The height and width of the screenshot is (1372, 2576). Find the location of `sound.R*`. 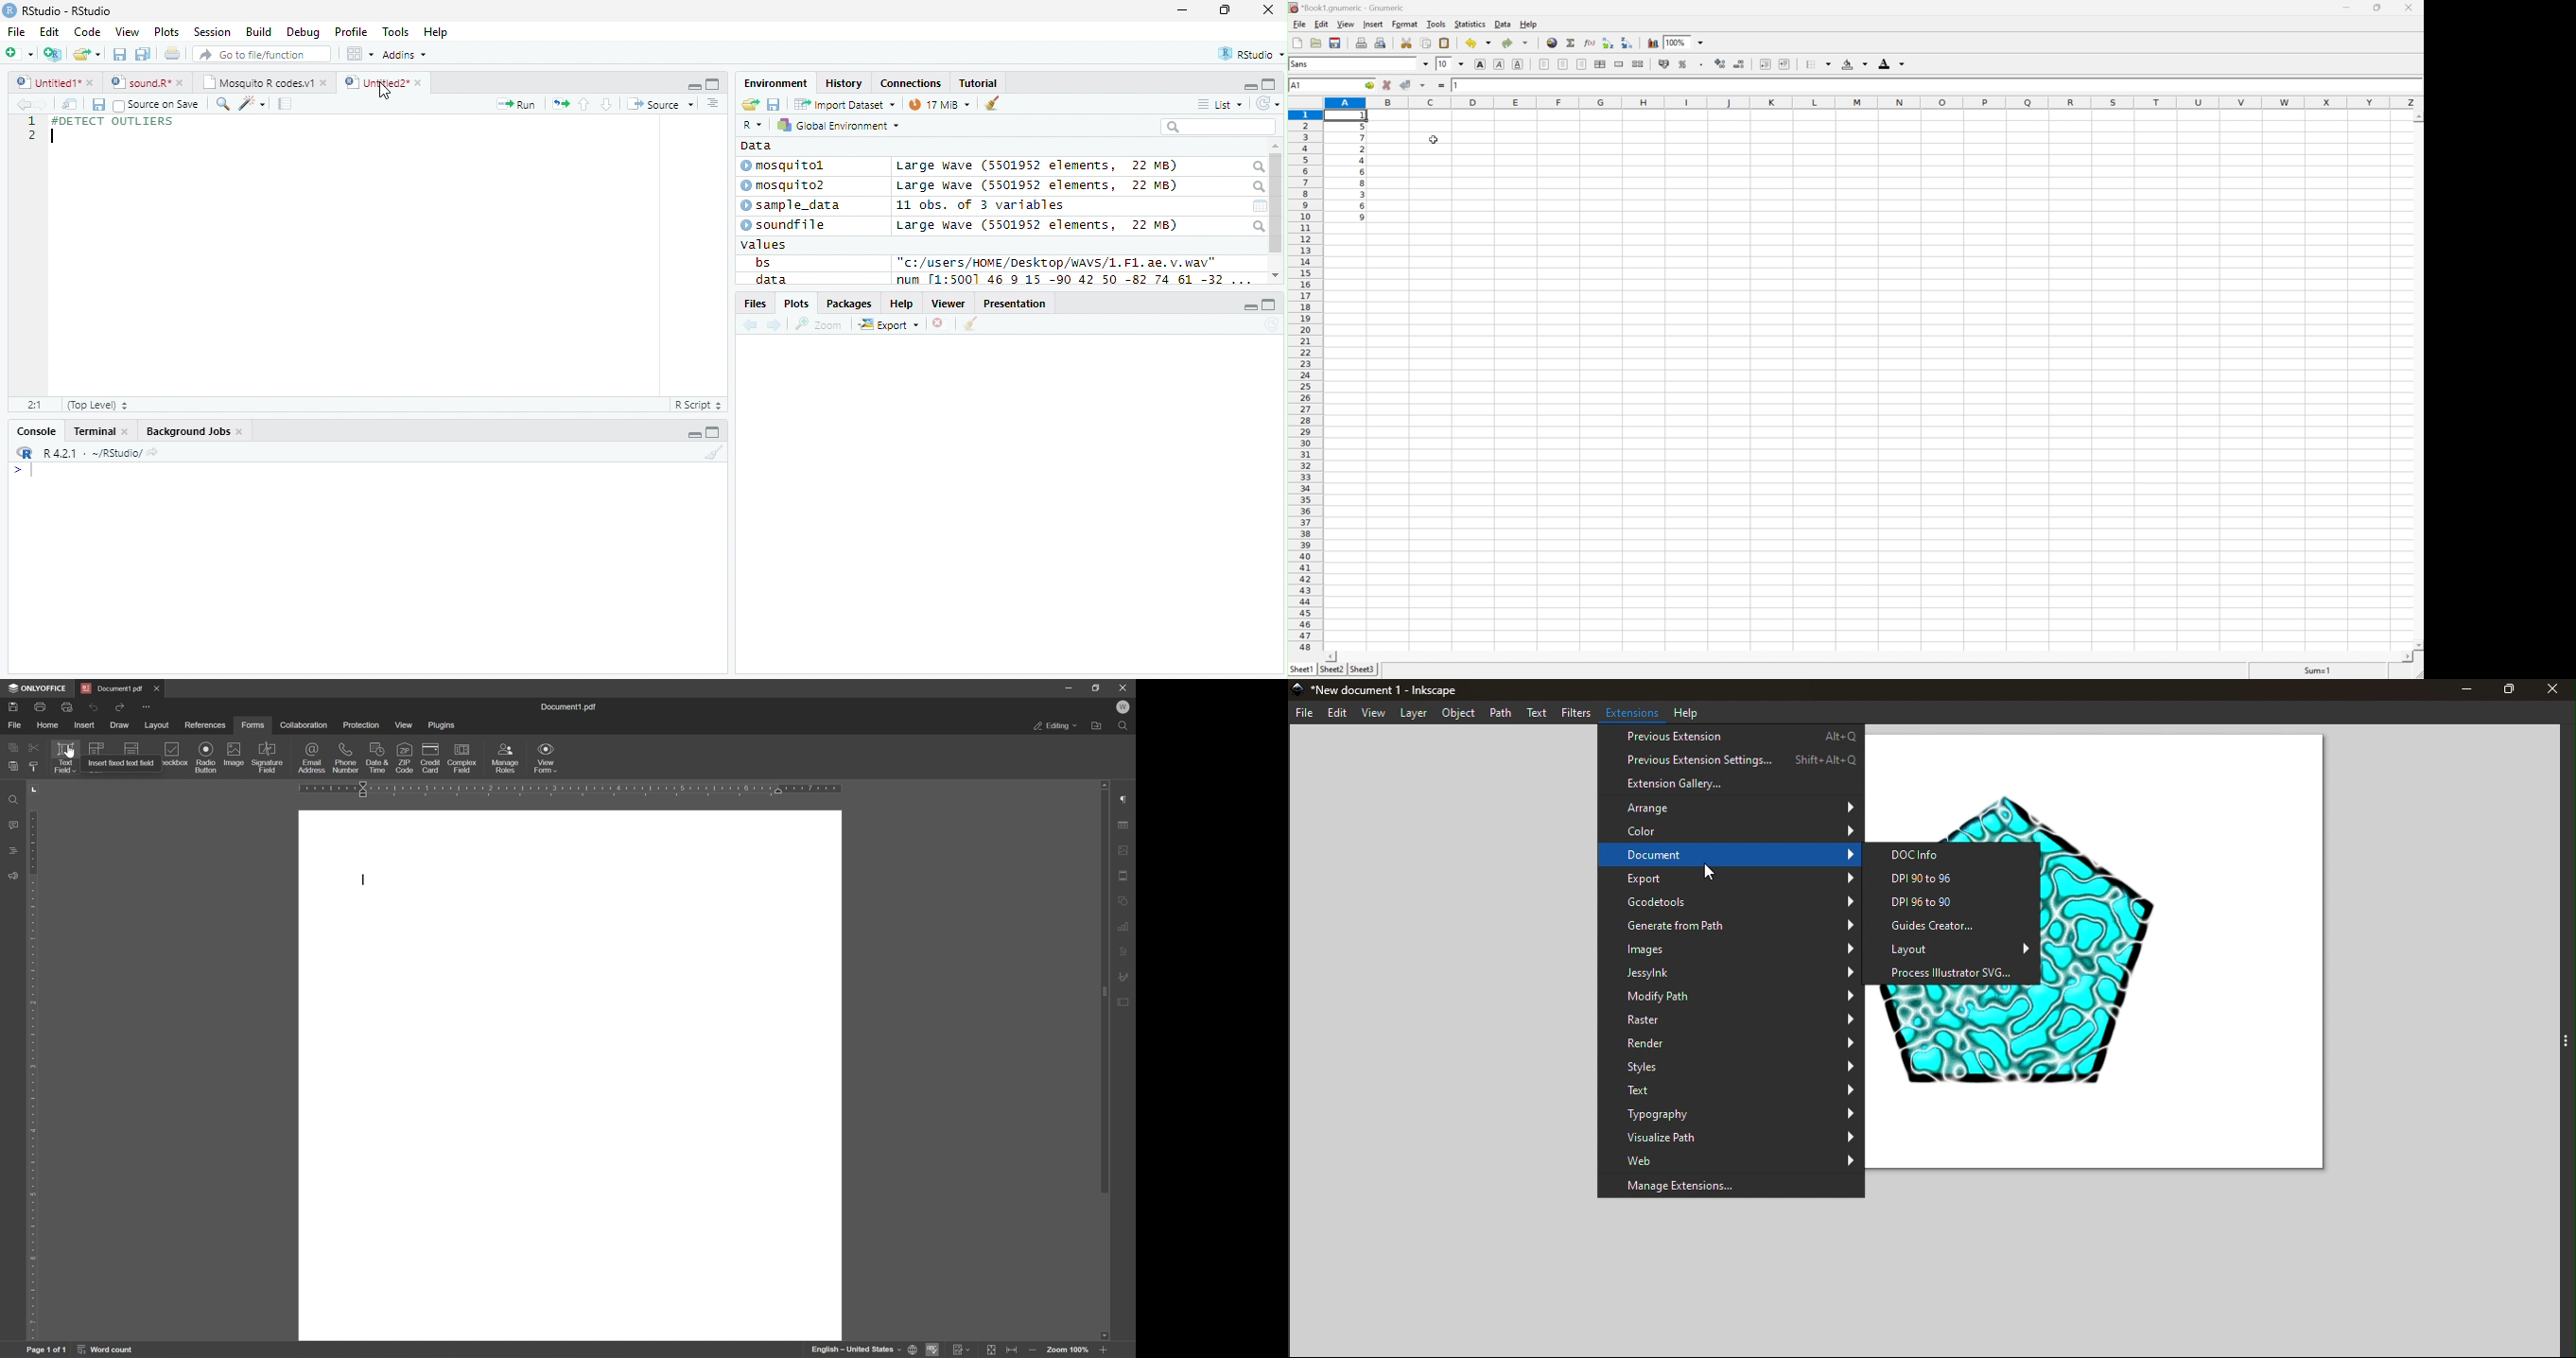

sound.R* is located at coordinates (145, 81).